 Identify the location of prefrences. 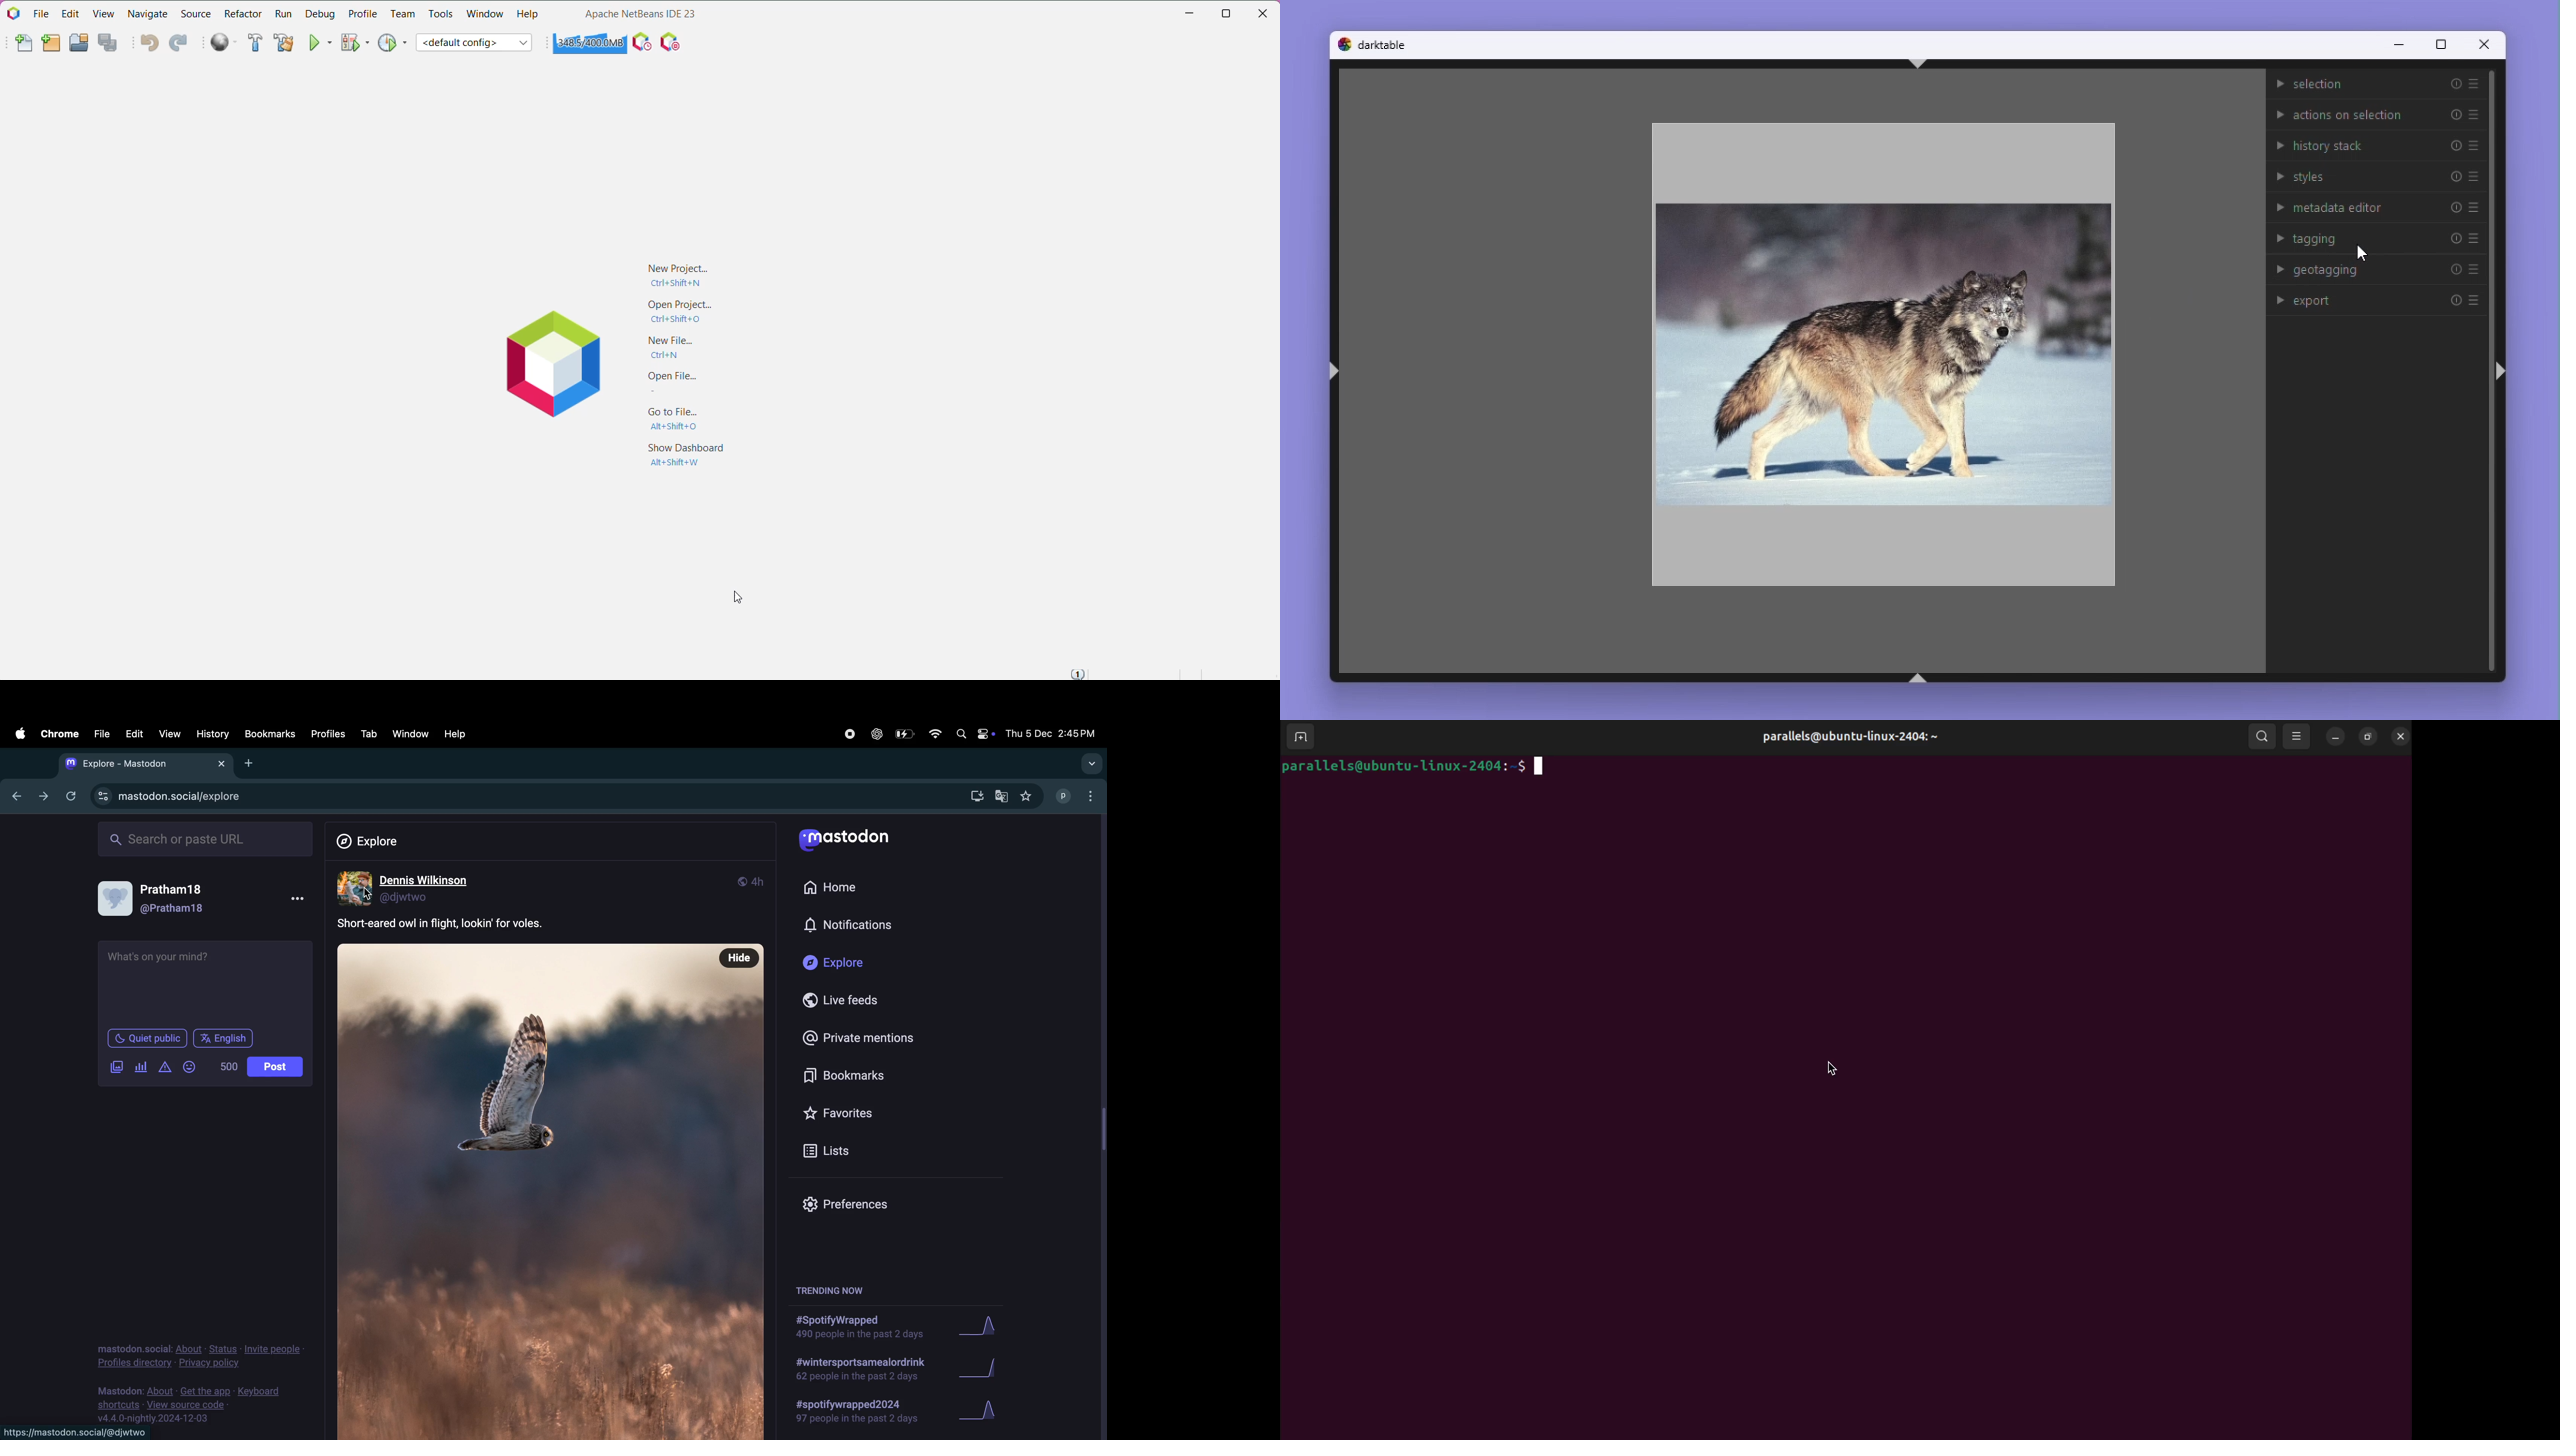
(847, 1206).